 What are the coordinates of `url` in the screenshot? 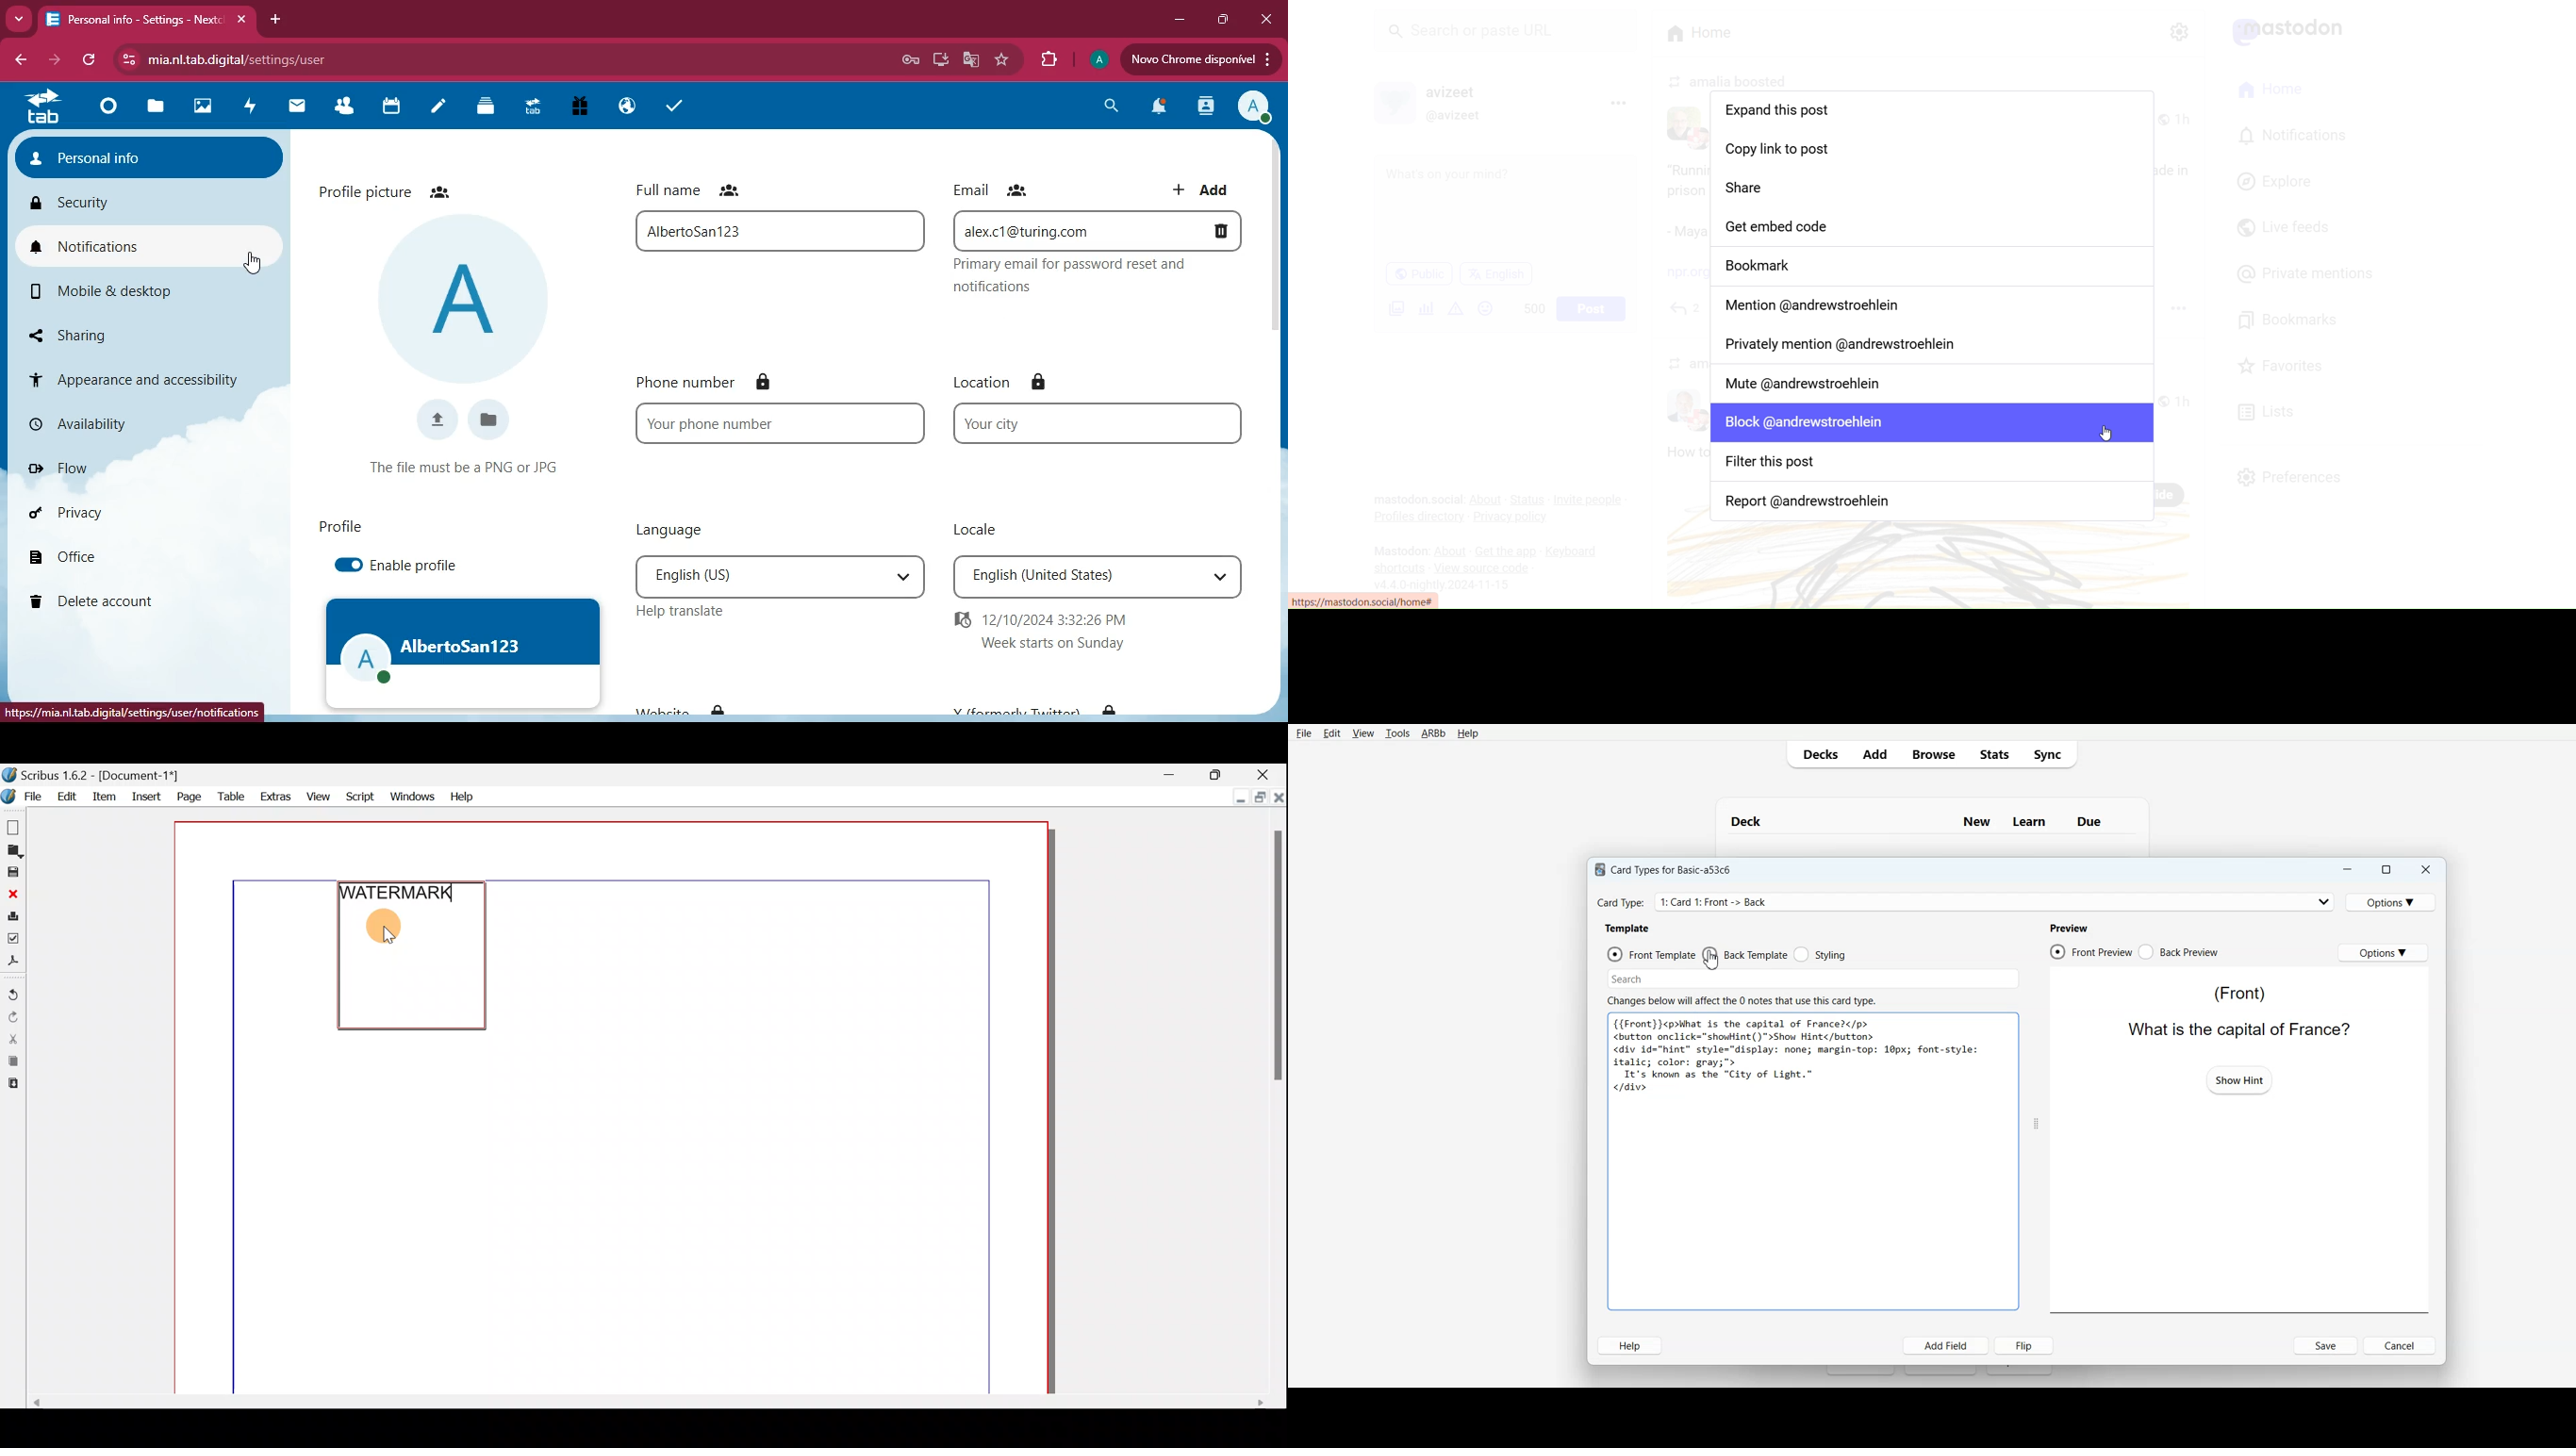 It's located at (329, 59).